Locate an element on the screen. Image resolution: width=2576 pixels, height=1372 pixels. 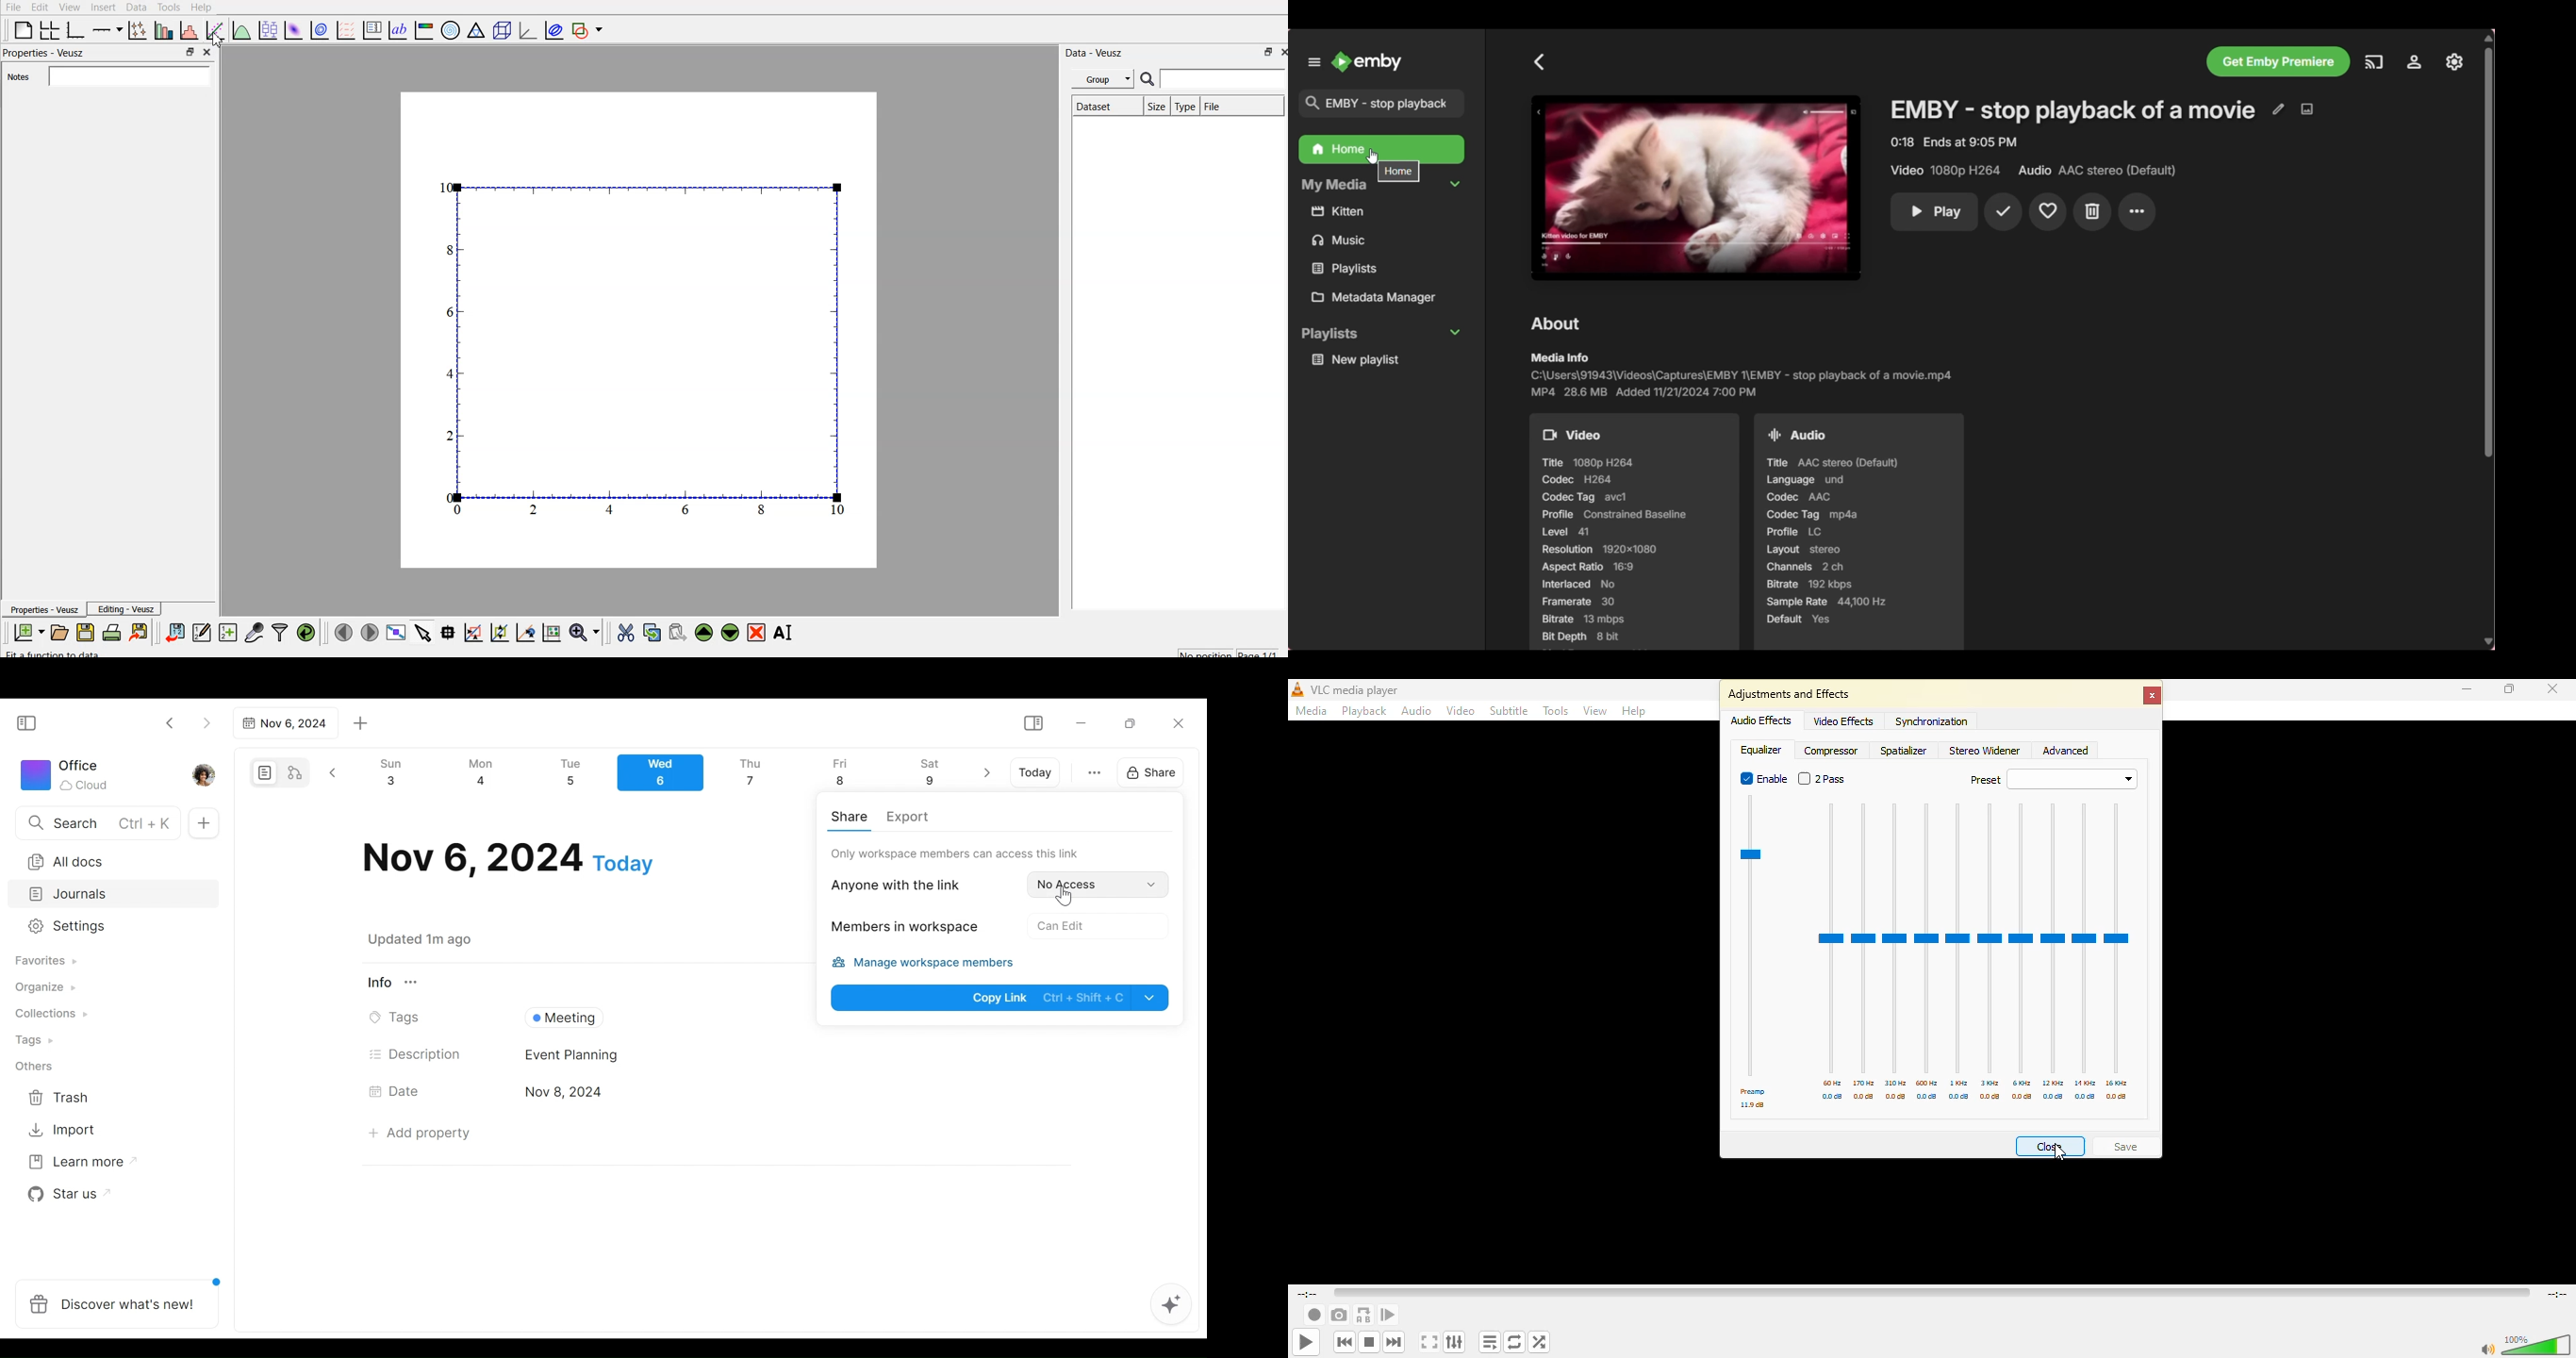
Options is located at coordinates (1096, 883).